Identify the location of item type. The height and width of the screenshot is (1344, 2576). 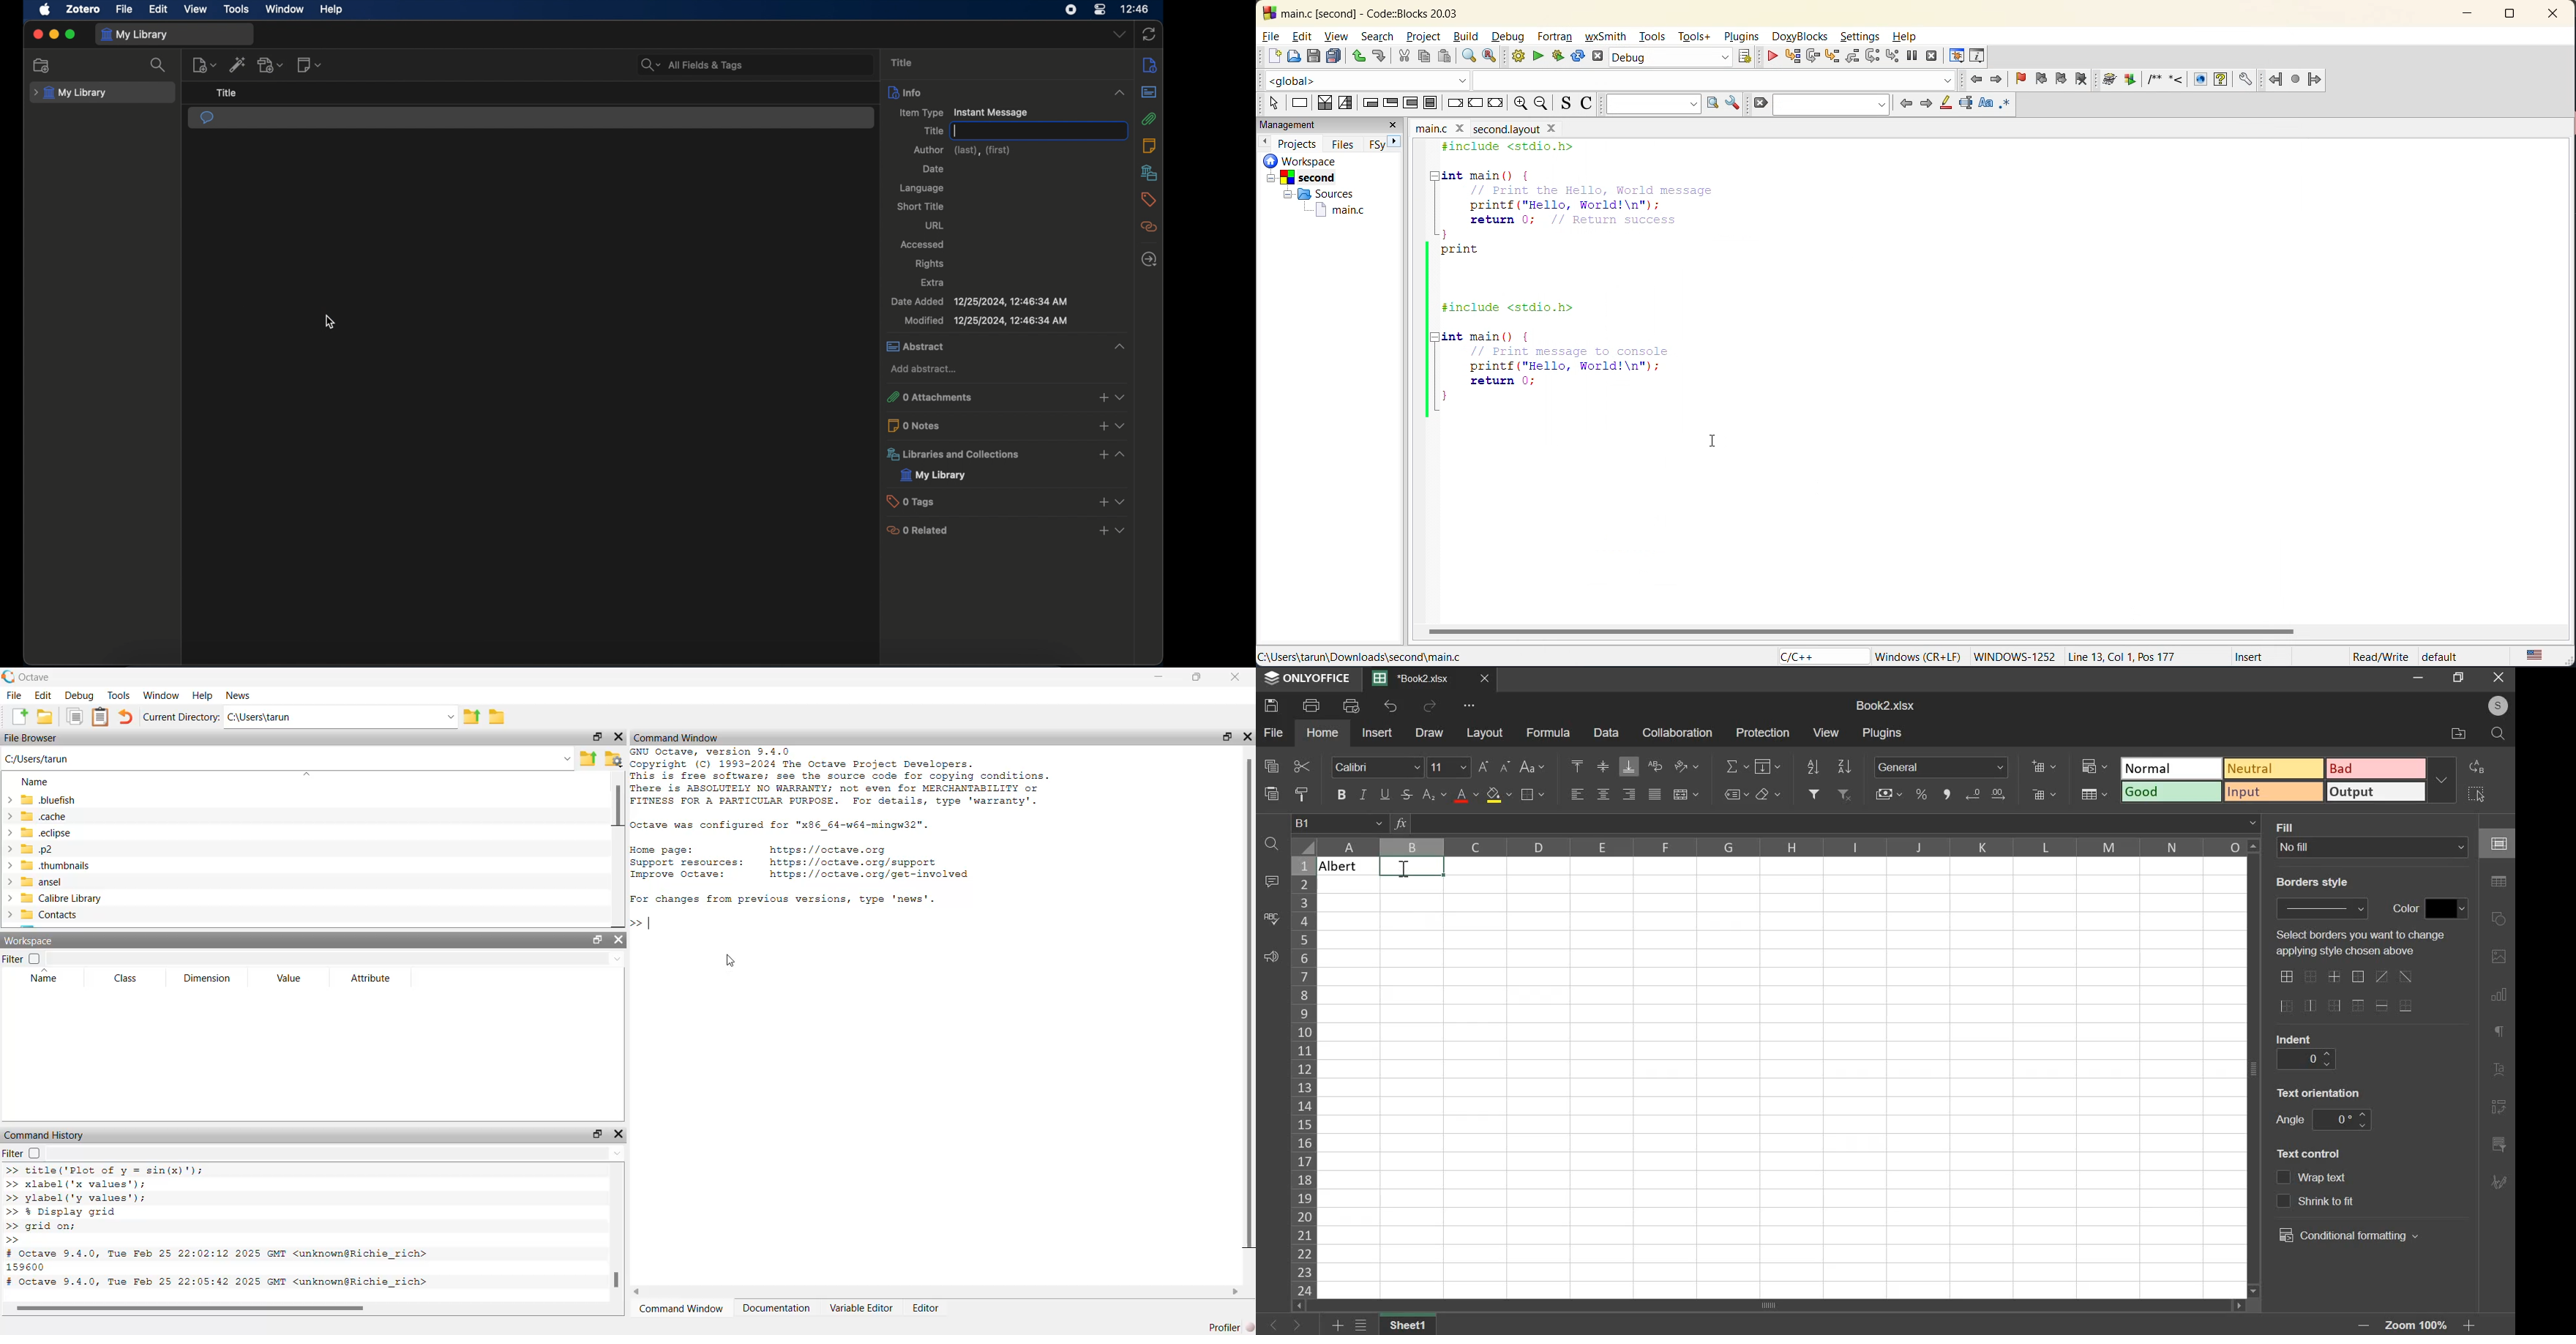
(962, 113).